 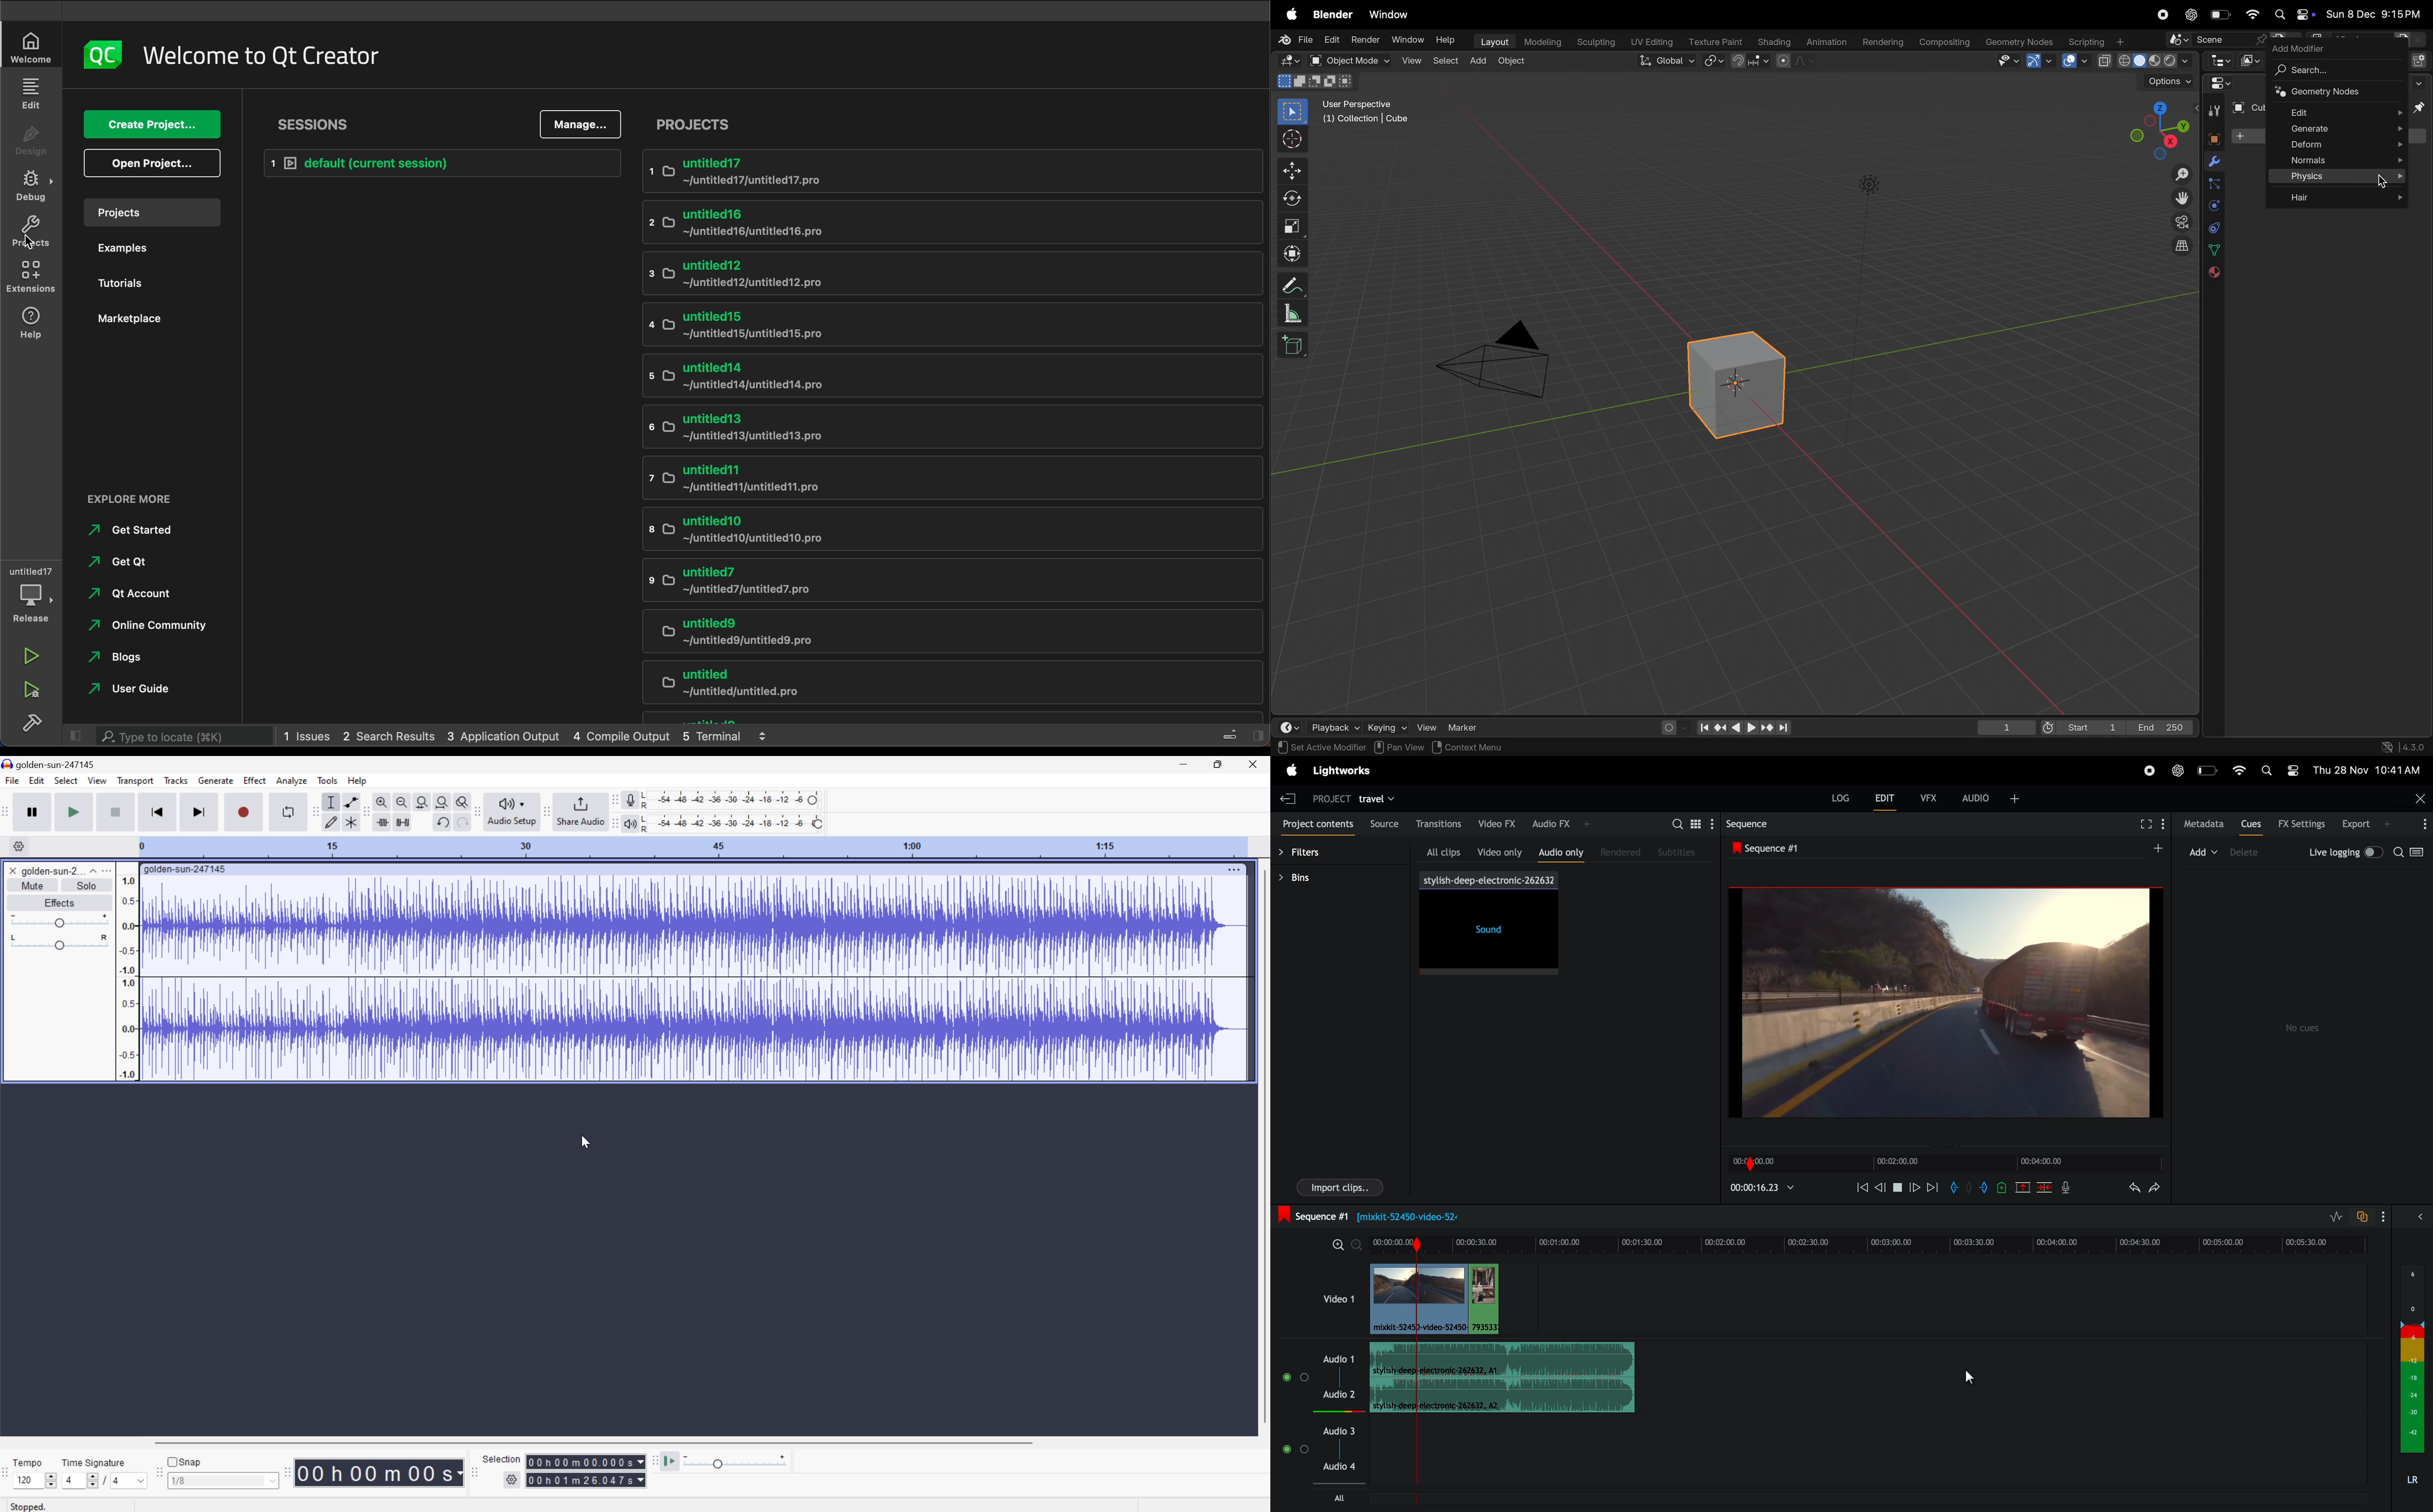 I want to click on date and time, so click(x=2374, y=16).